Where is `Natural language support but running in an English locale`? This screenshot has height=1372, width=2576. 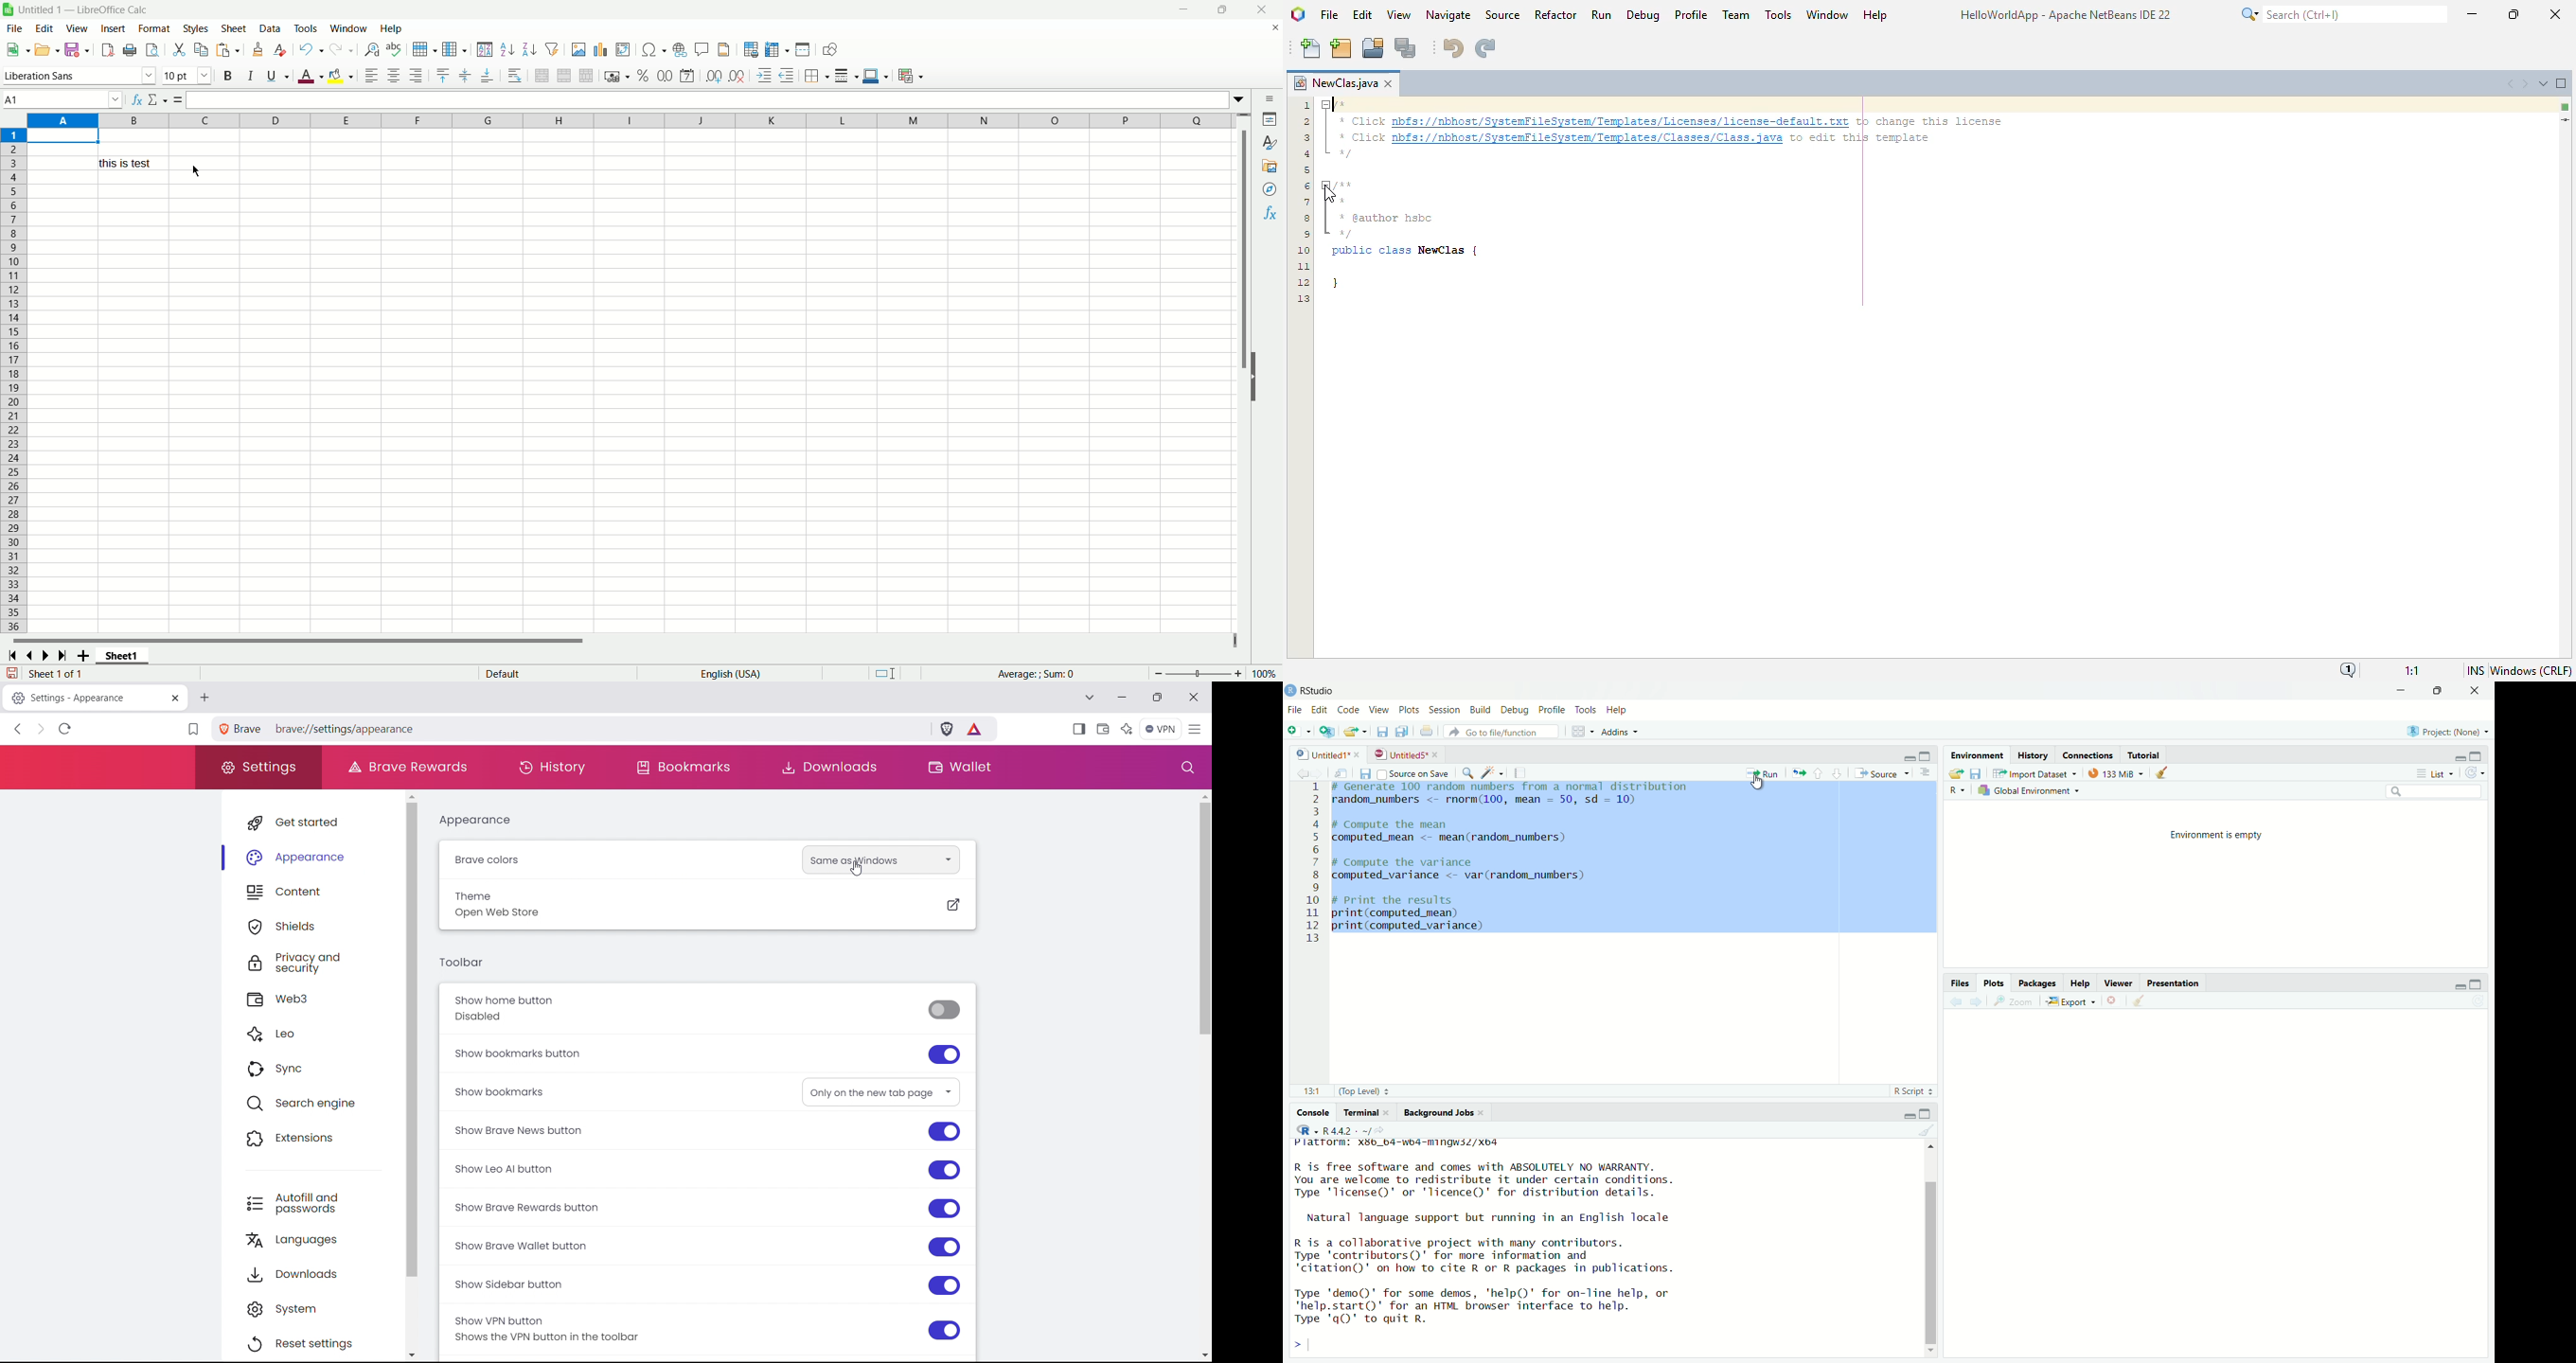 Natural language support but running in an English locale is located at coordinates (1489, 1217).